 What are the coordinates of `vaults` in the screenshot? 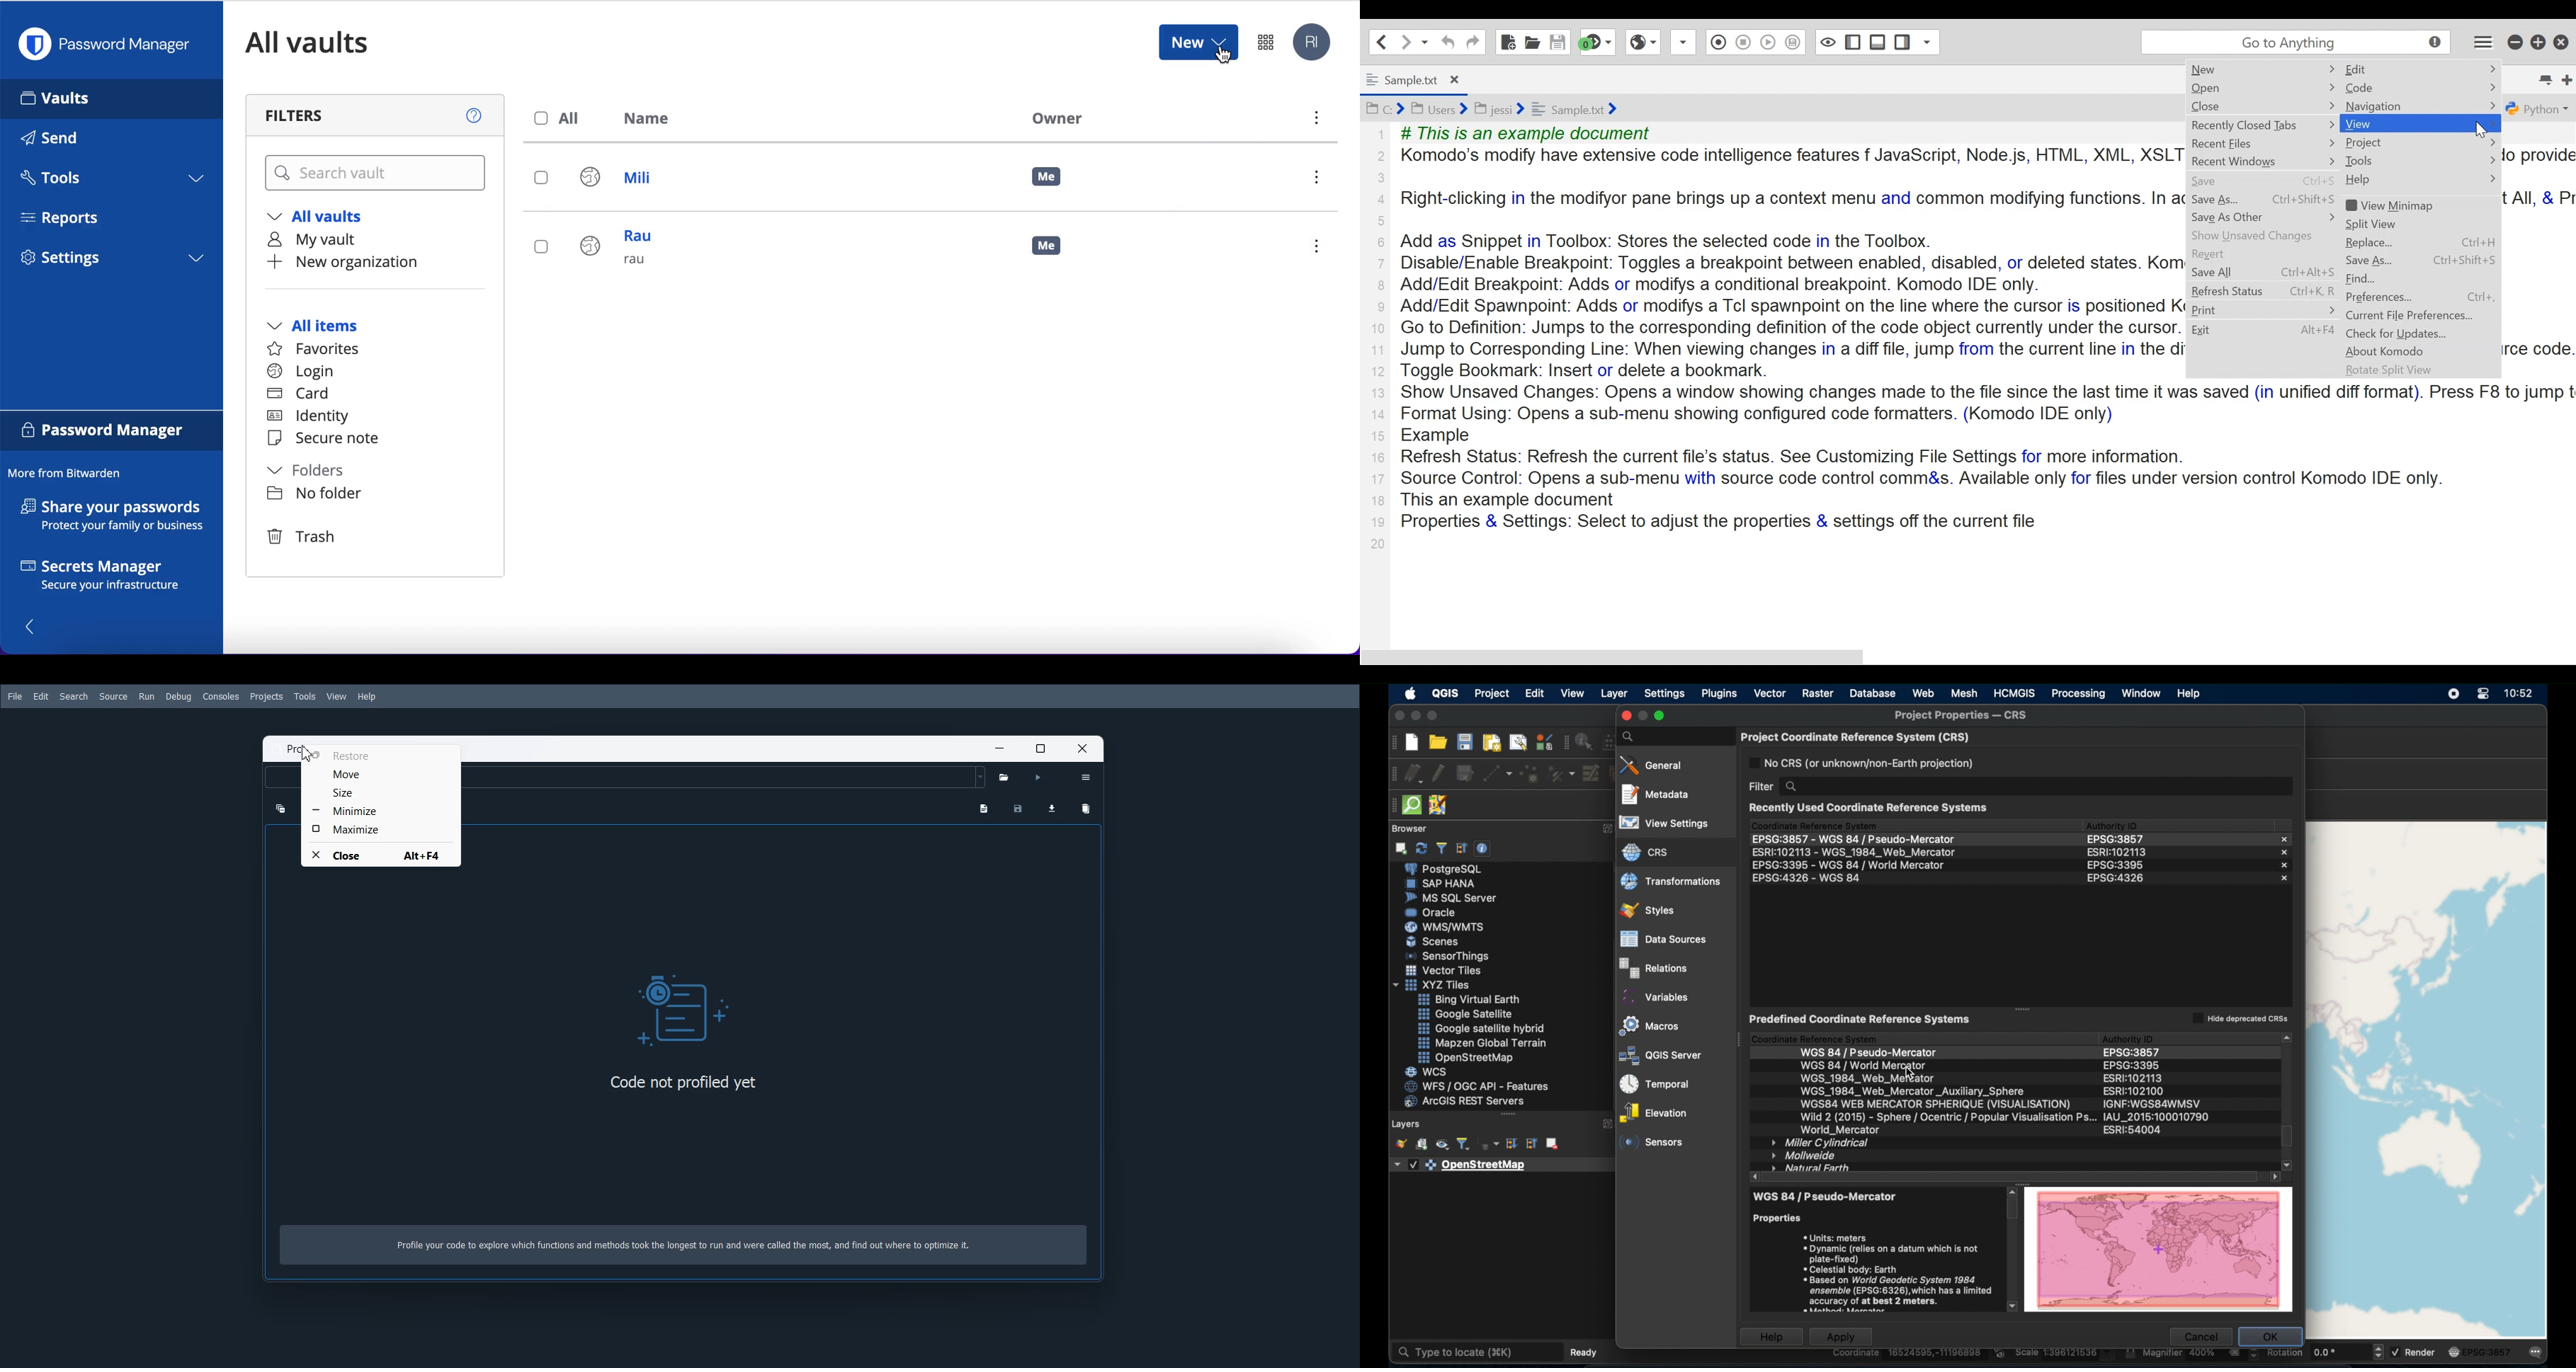 It's located at (112, 98).